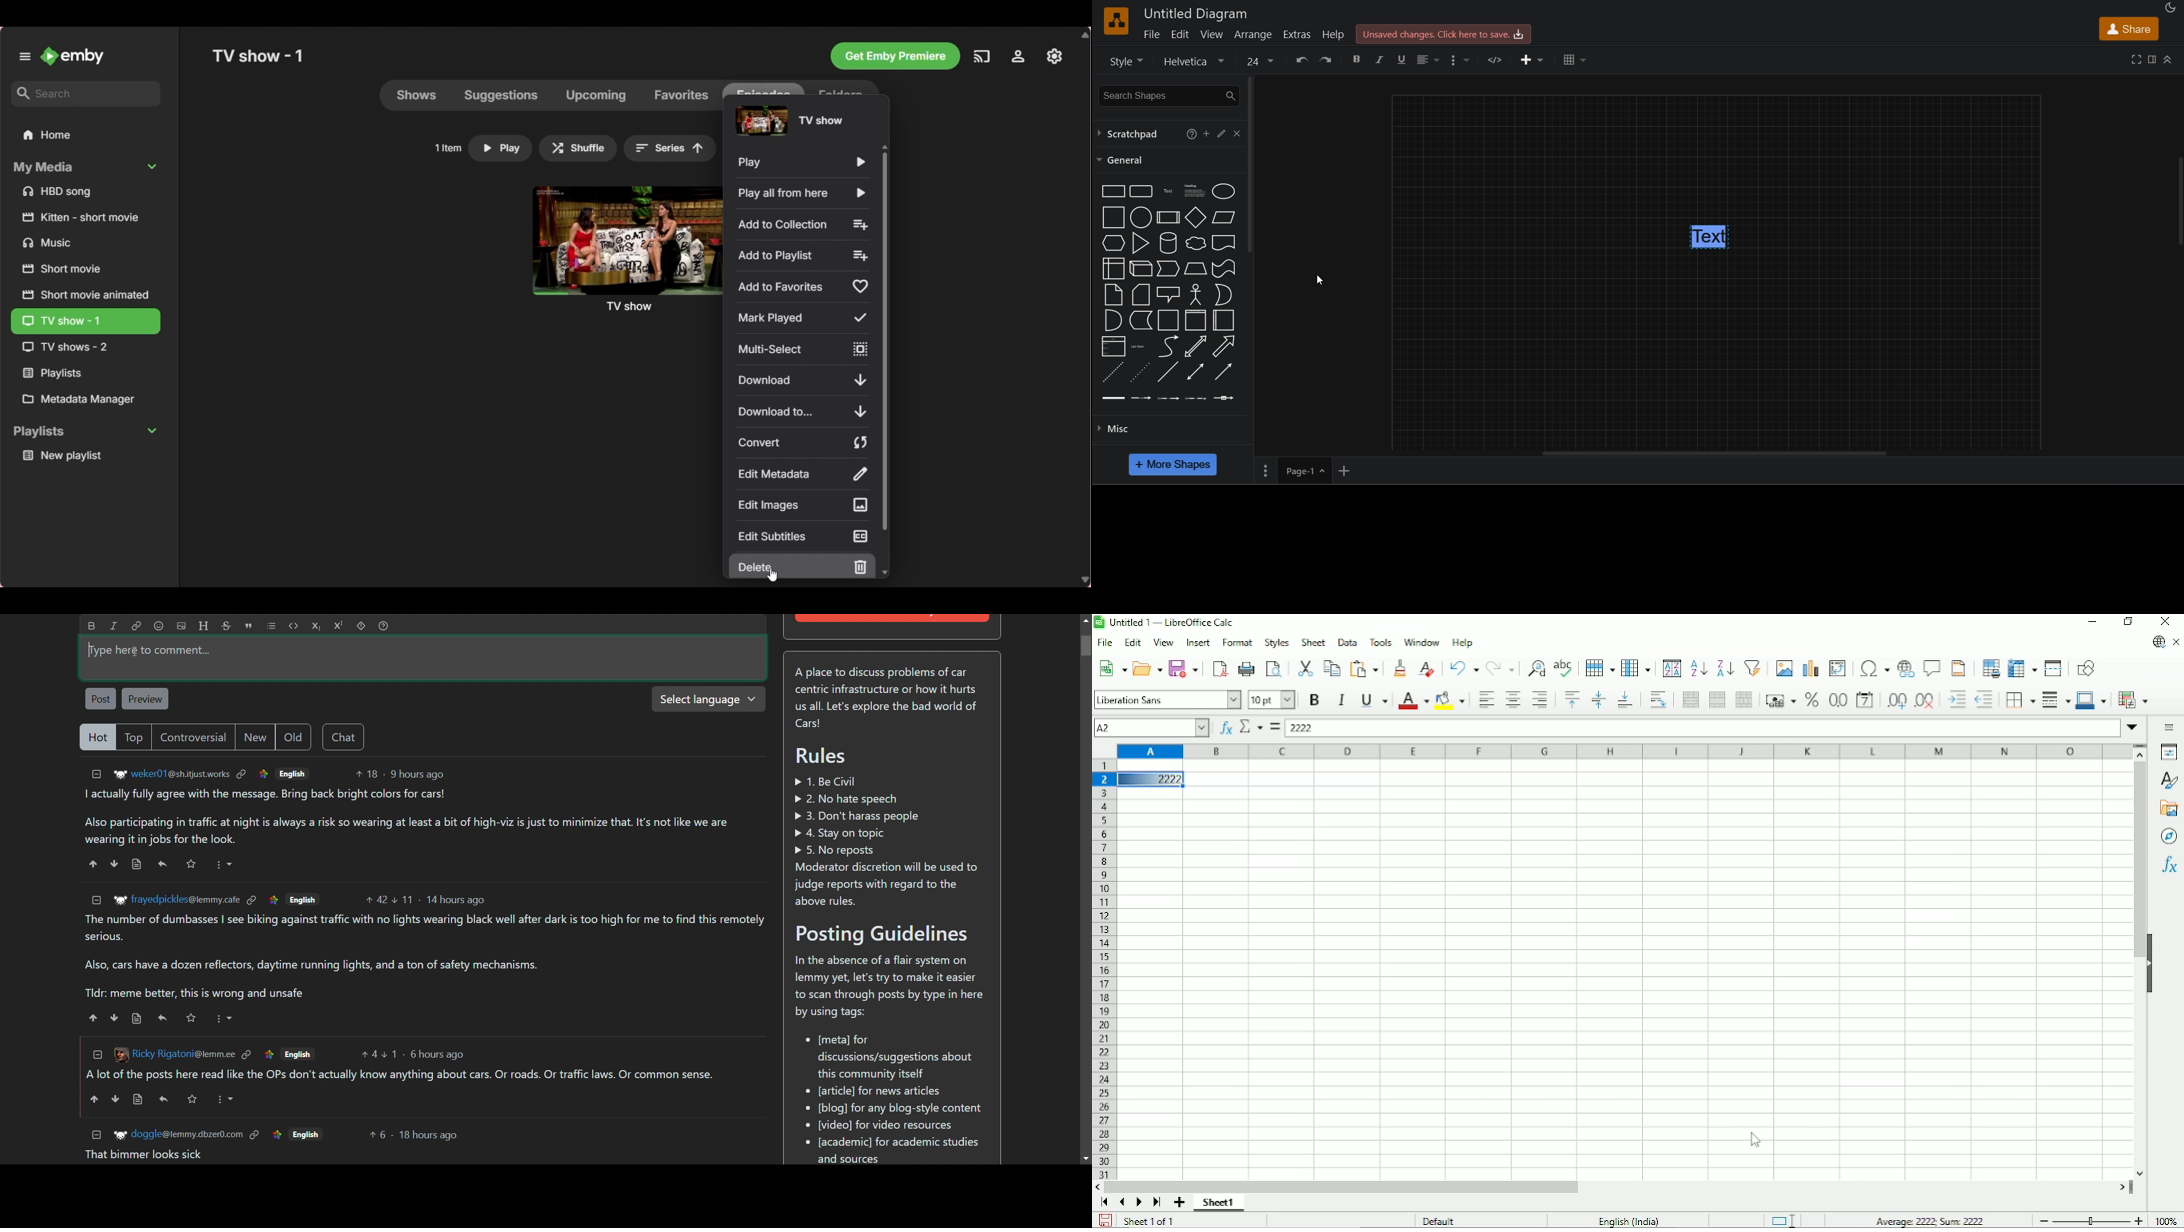 This screenshot has width=2184, height=1232. Describe the element at coordinates (1196, 399) in the screenshot. I see `Connector with 3 labels` at that location.